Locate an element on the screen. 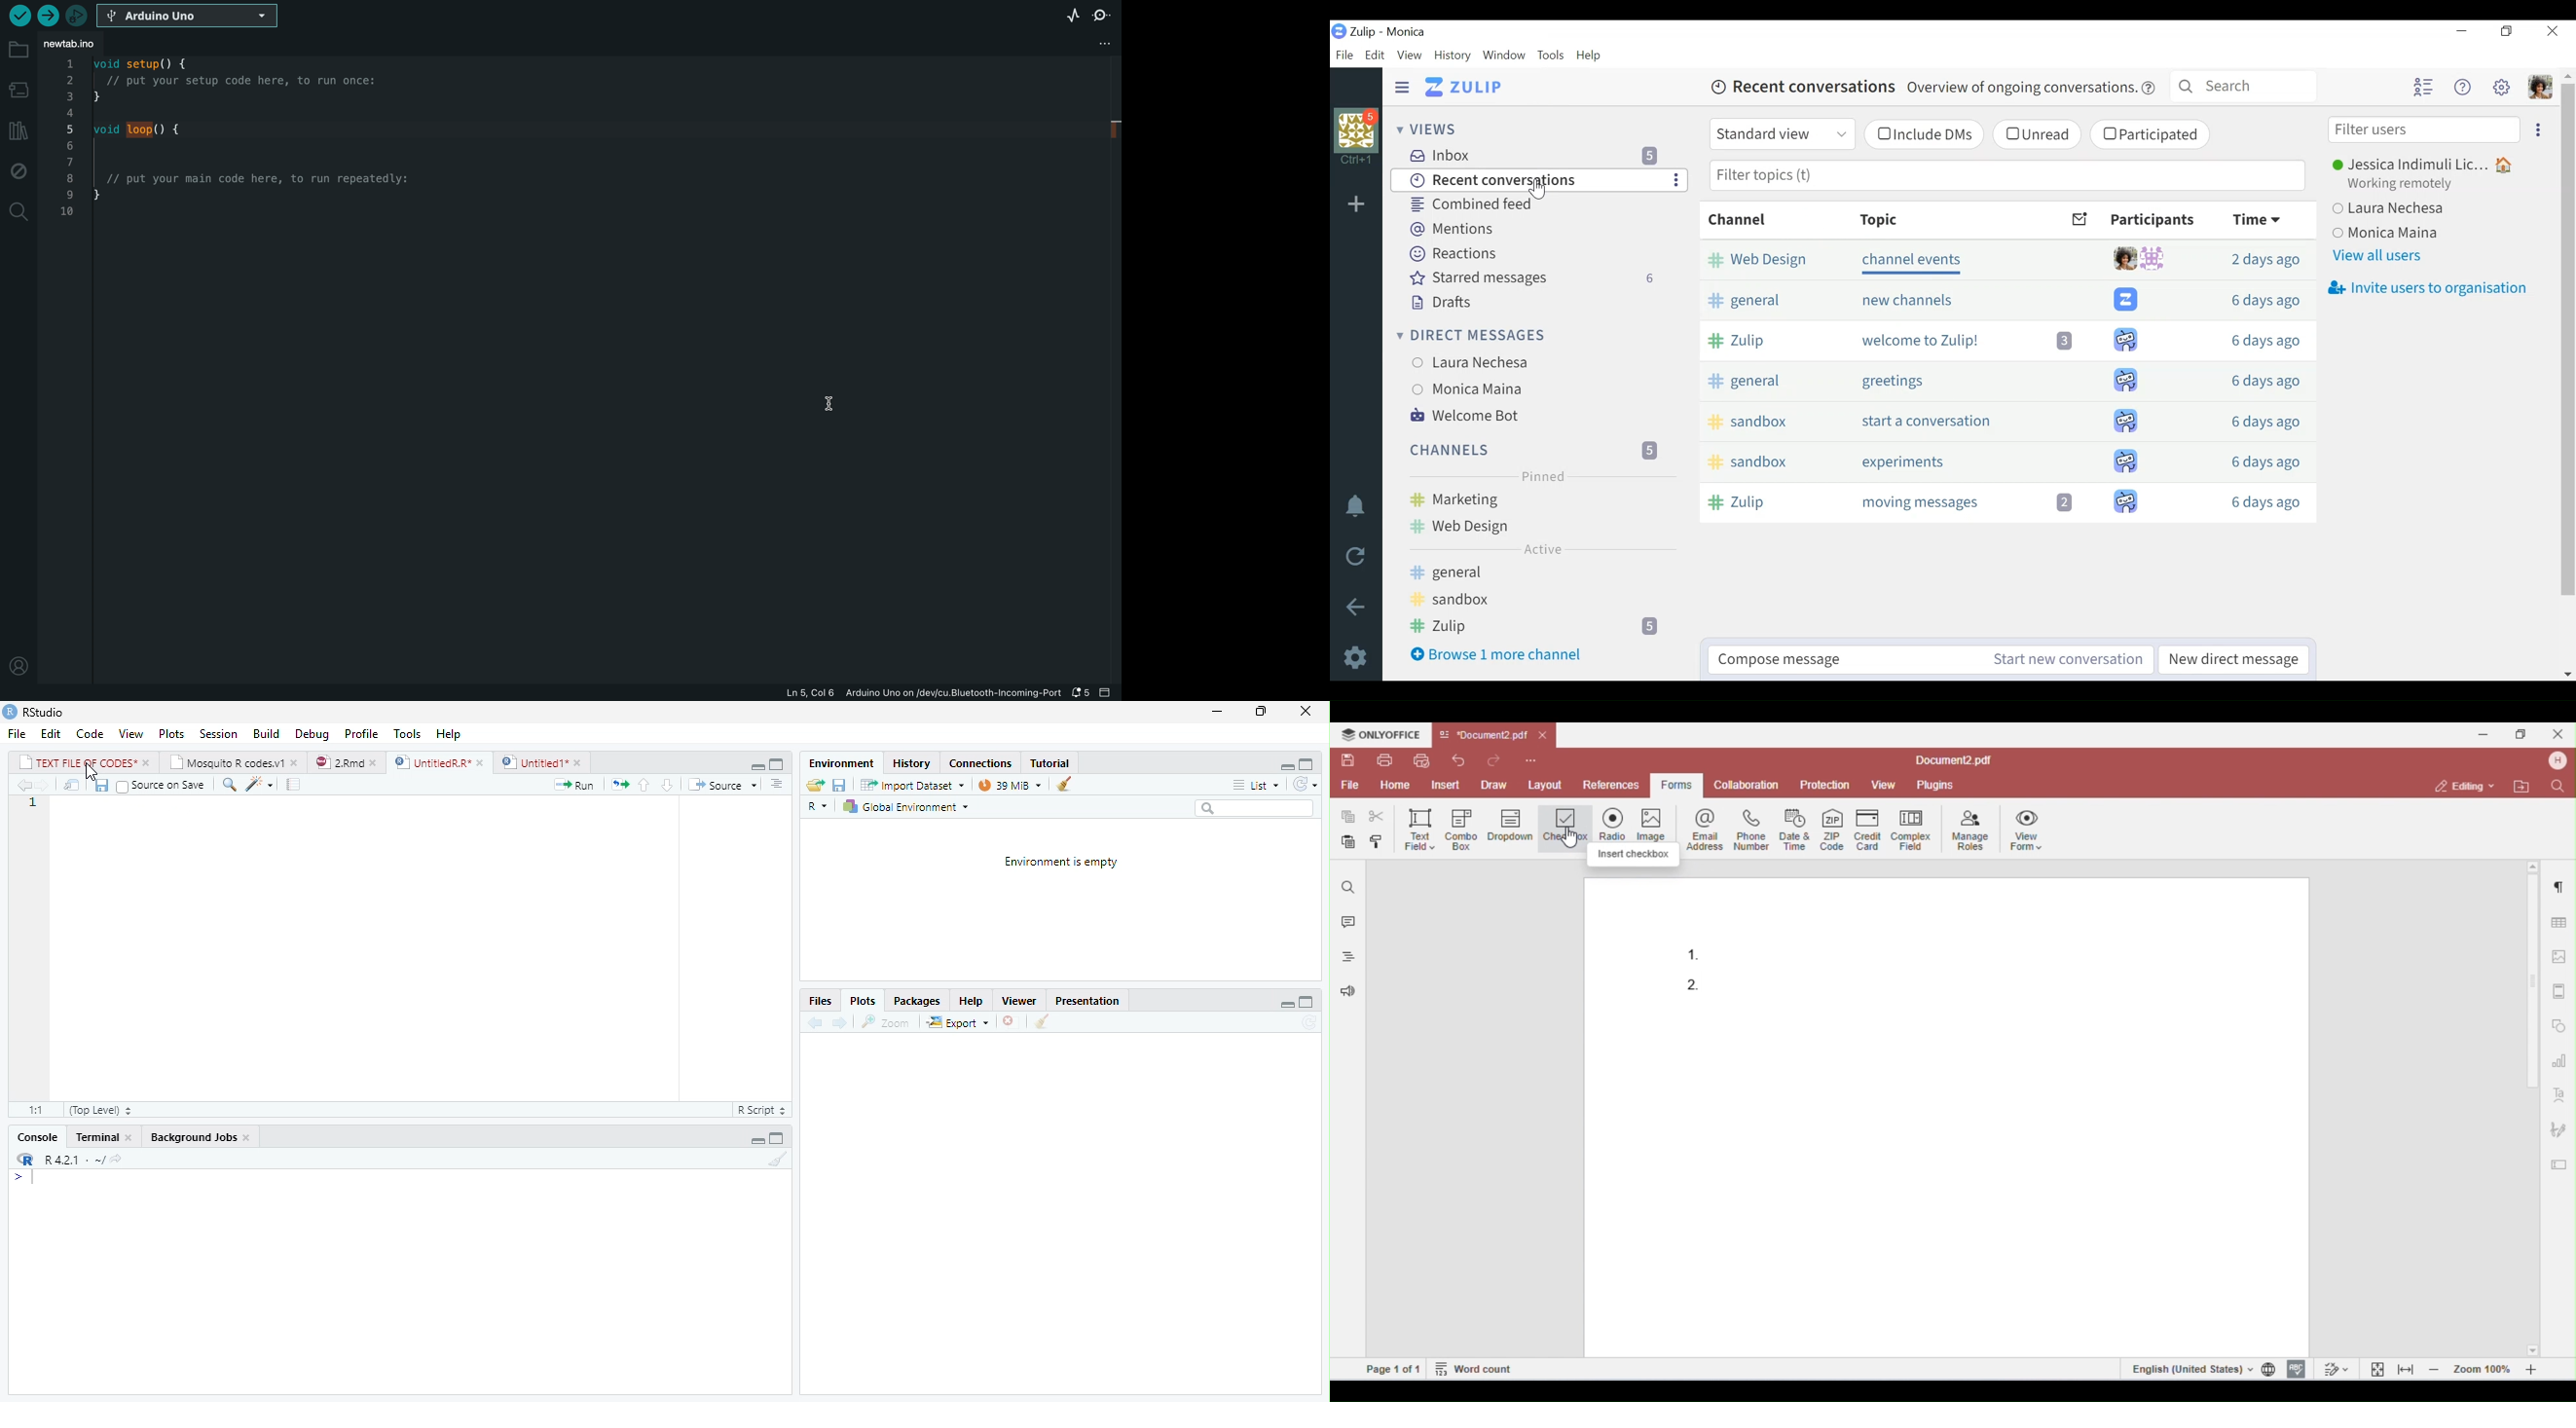 The width and height of the screenshot is (2576, 1428). Welcome Bot is located at coordinates (1469, 415).